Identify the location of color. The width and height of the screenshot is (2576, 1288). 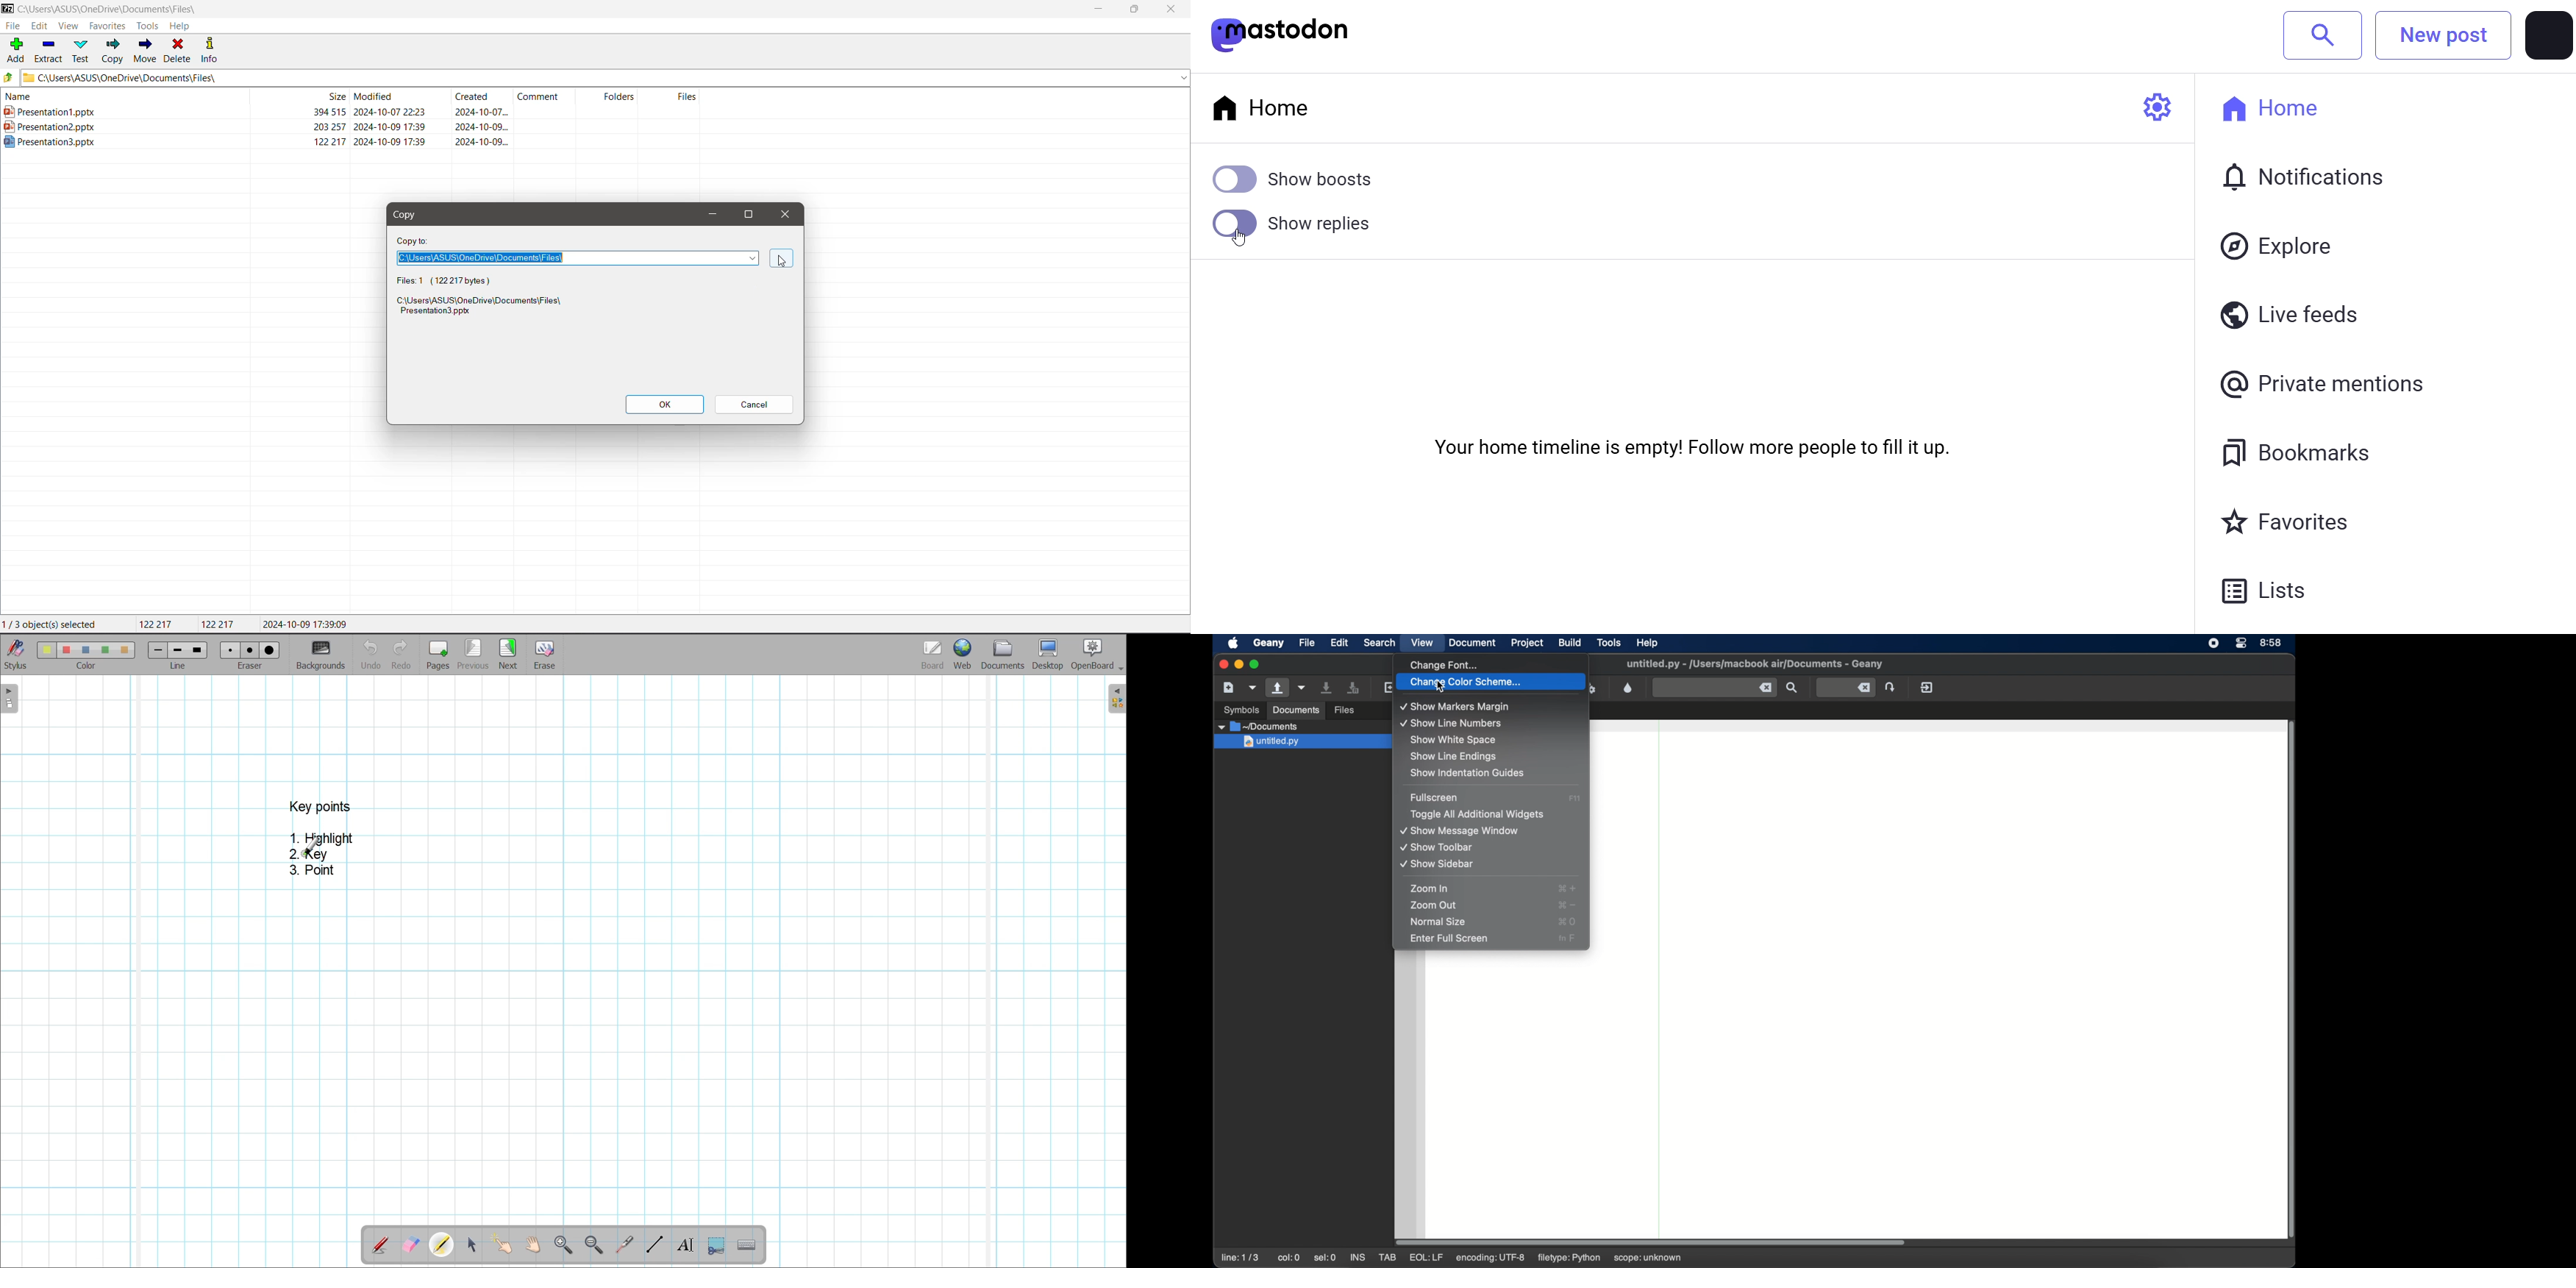
(83, 666).